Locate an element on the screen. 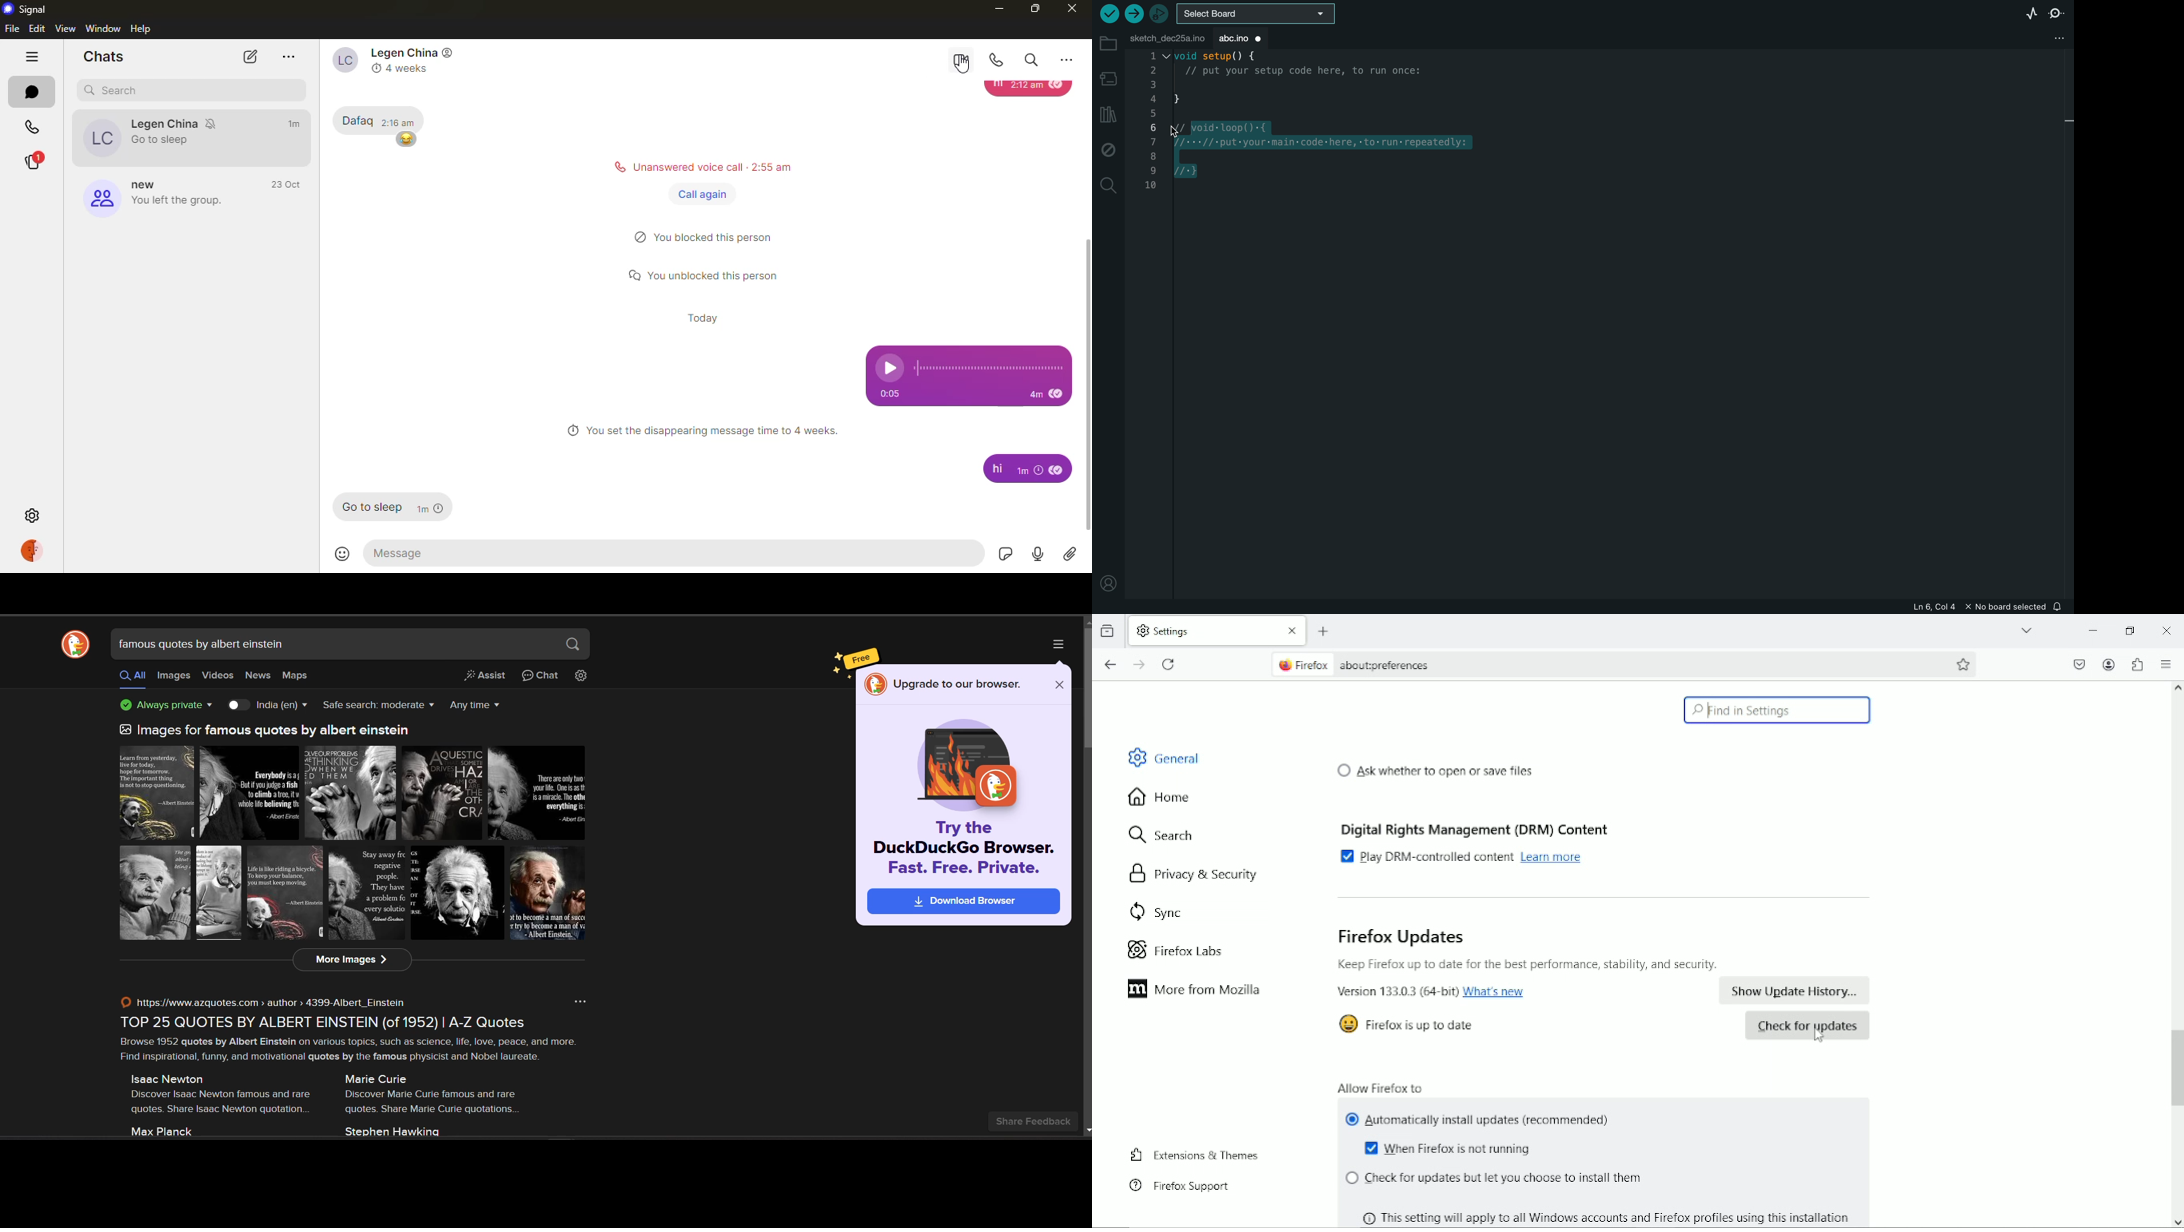 This screenshot has height=1232, width=2184. cursor is located at coordinates (1189, 129).